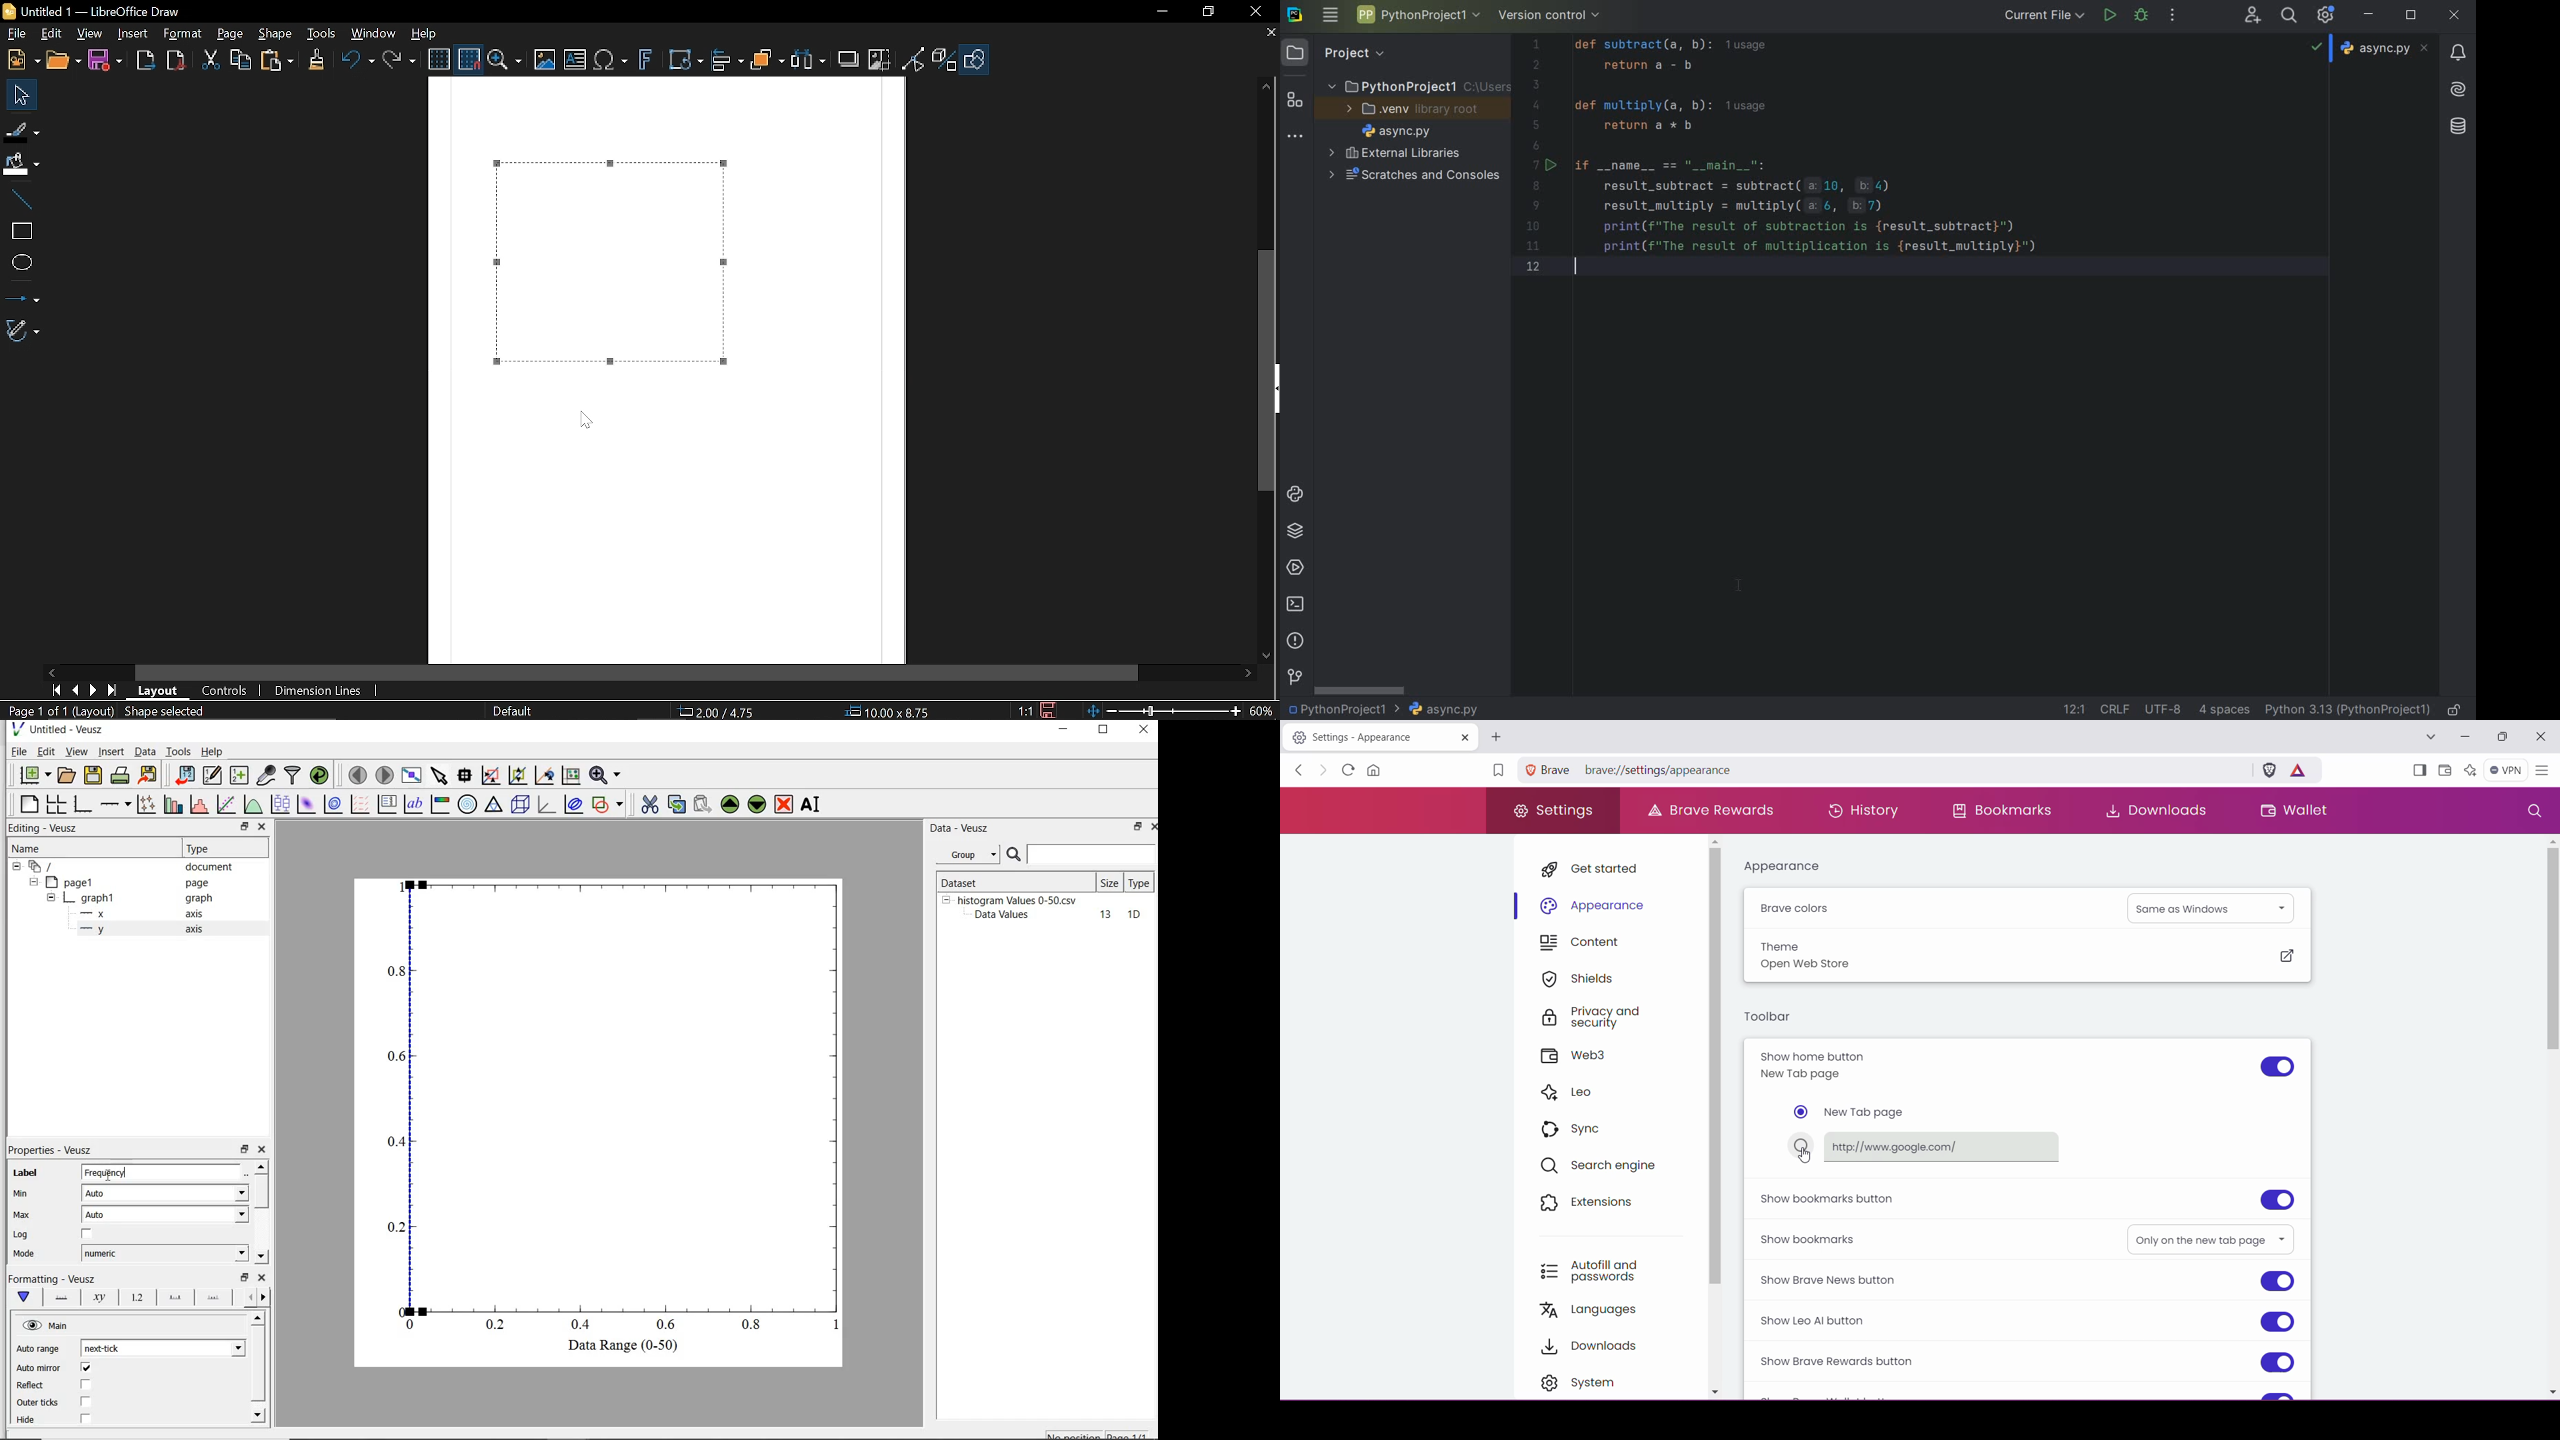  Describe the element at coordinates (1152, 828) in the screenshot. I see `close` at that location.